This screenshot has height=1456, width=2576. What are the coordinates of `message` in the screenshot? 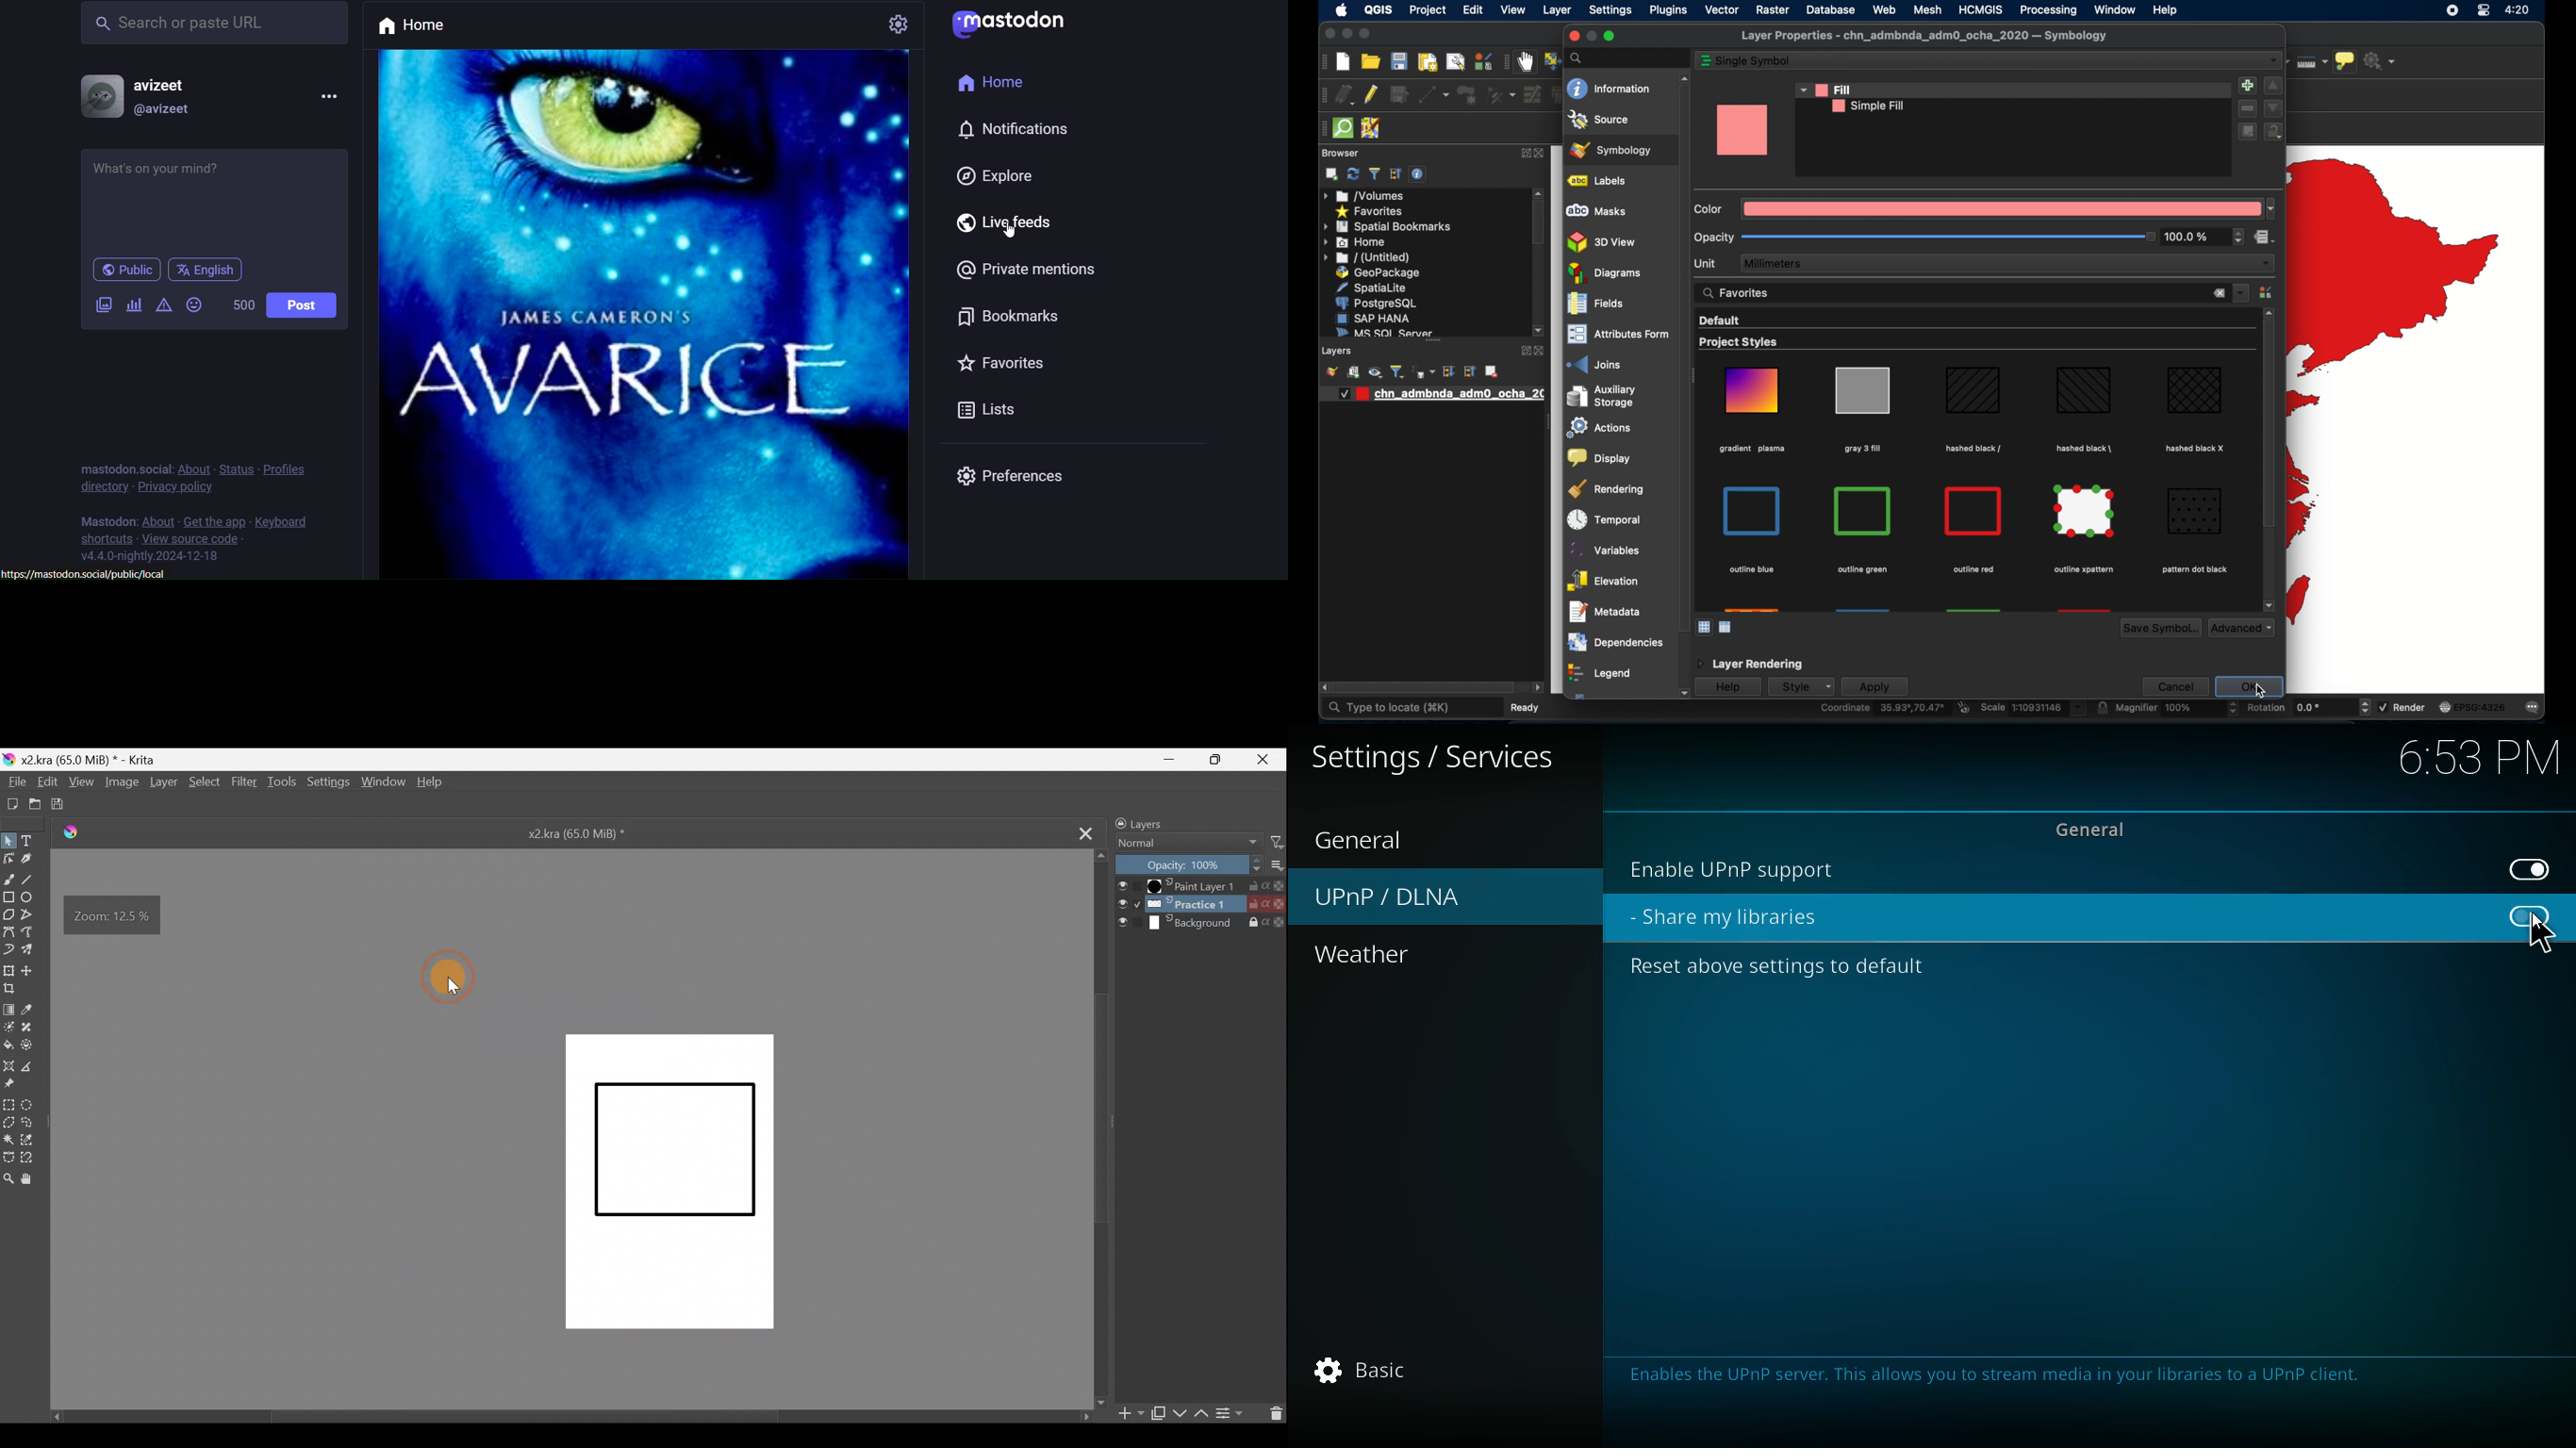 It's located at (2089, 1390).